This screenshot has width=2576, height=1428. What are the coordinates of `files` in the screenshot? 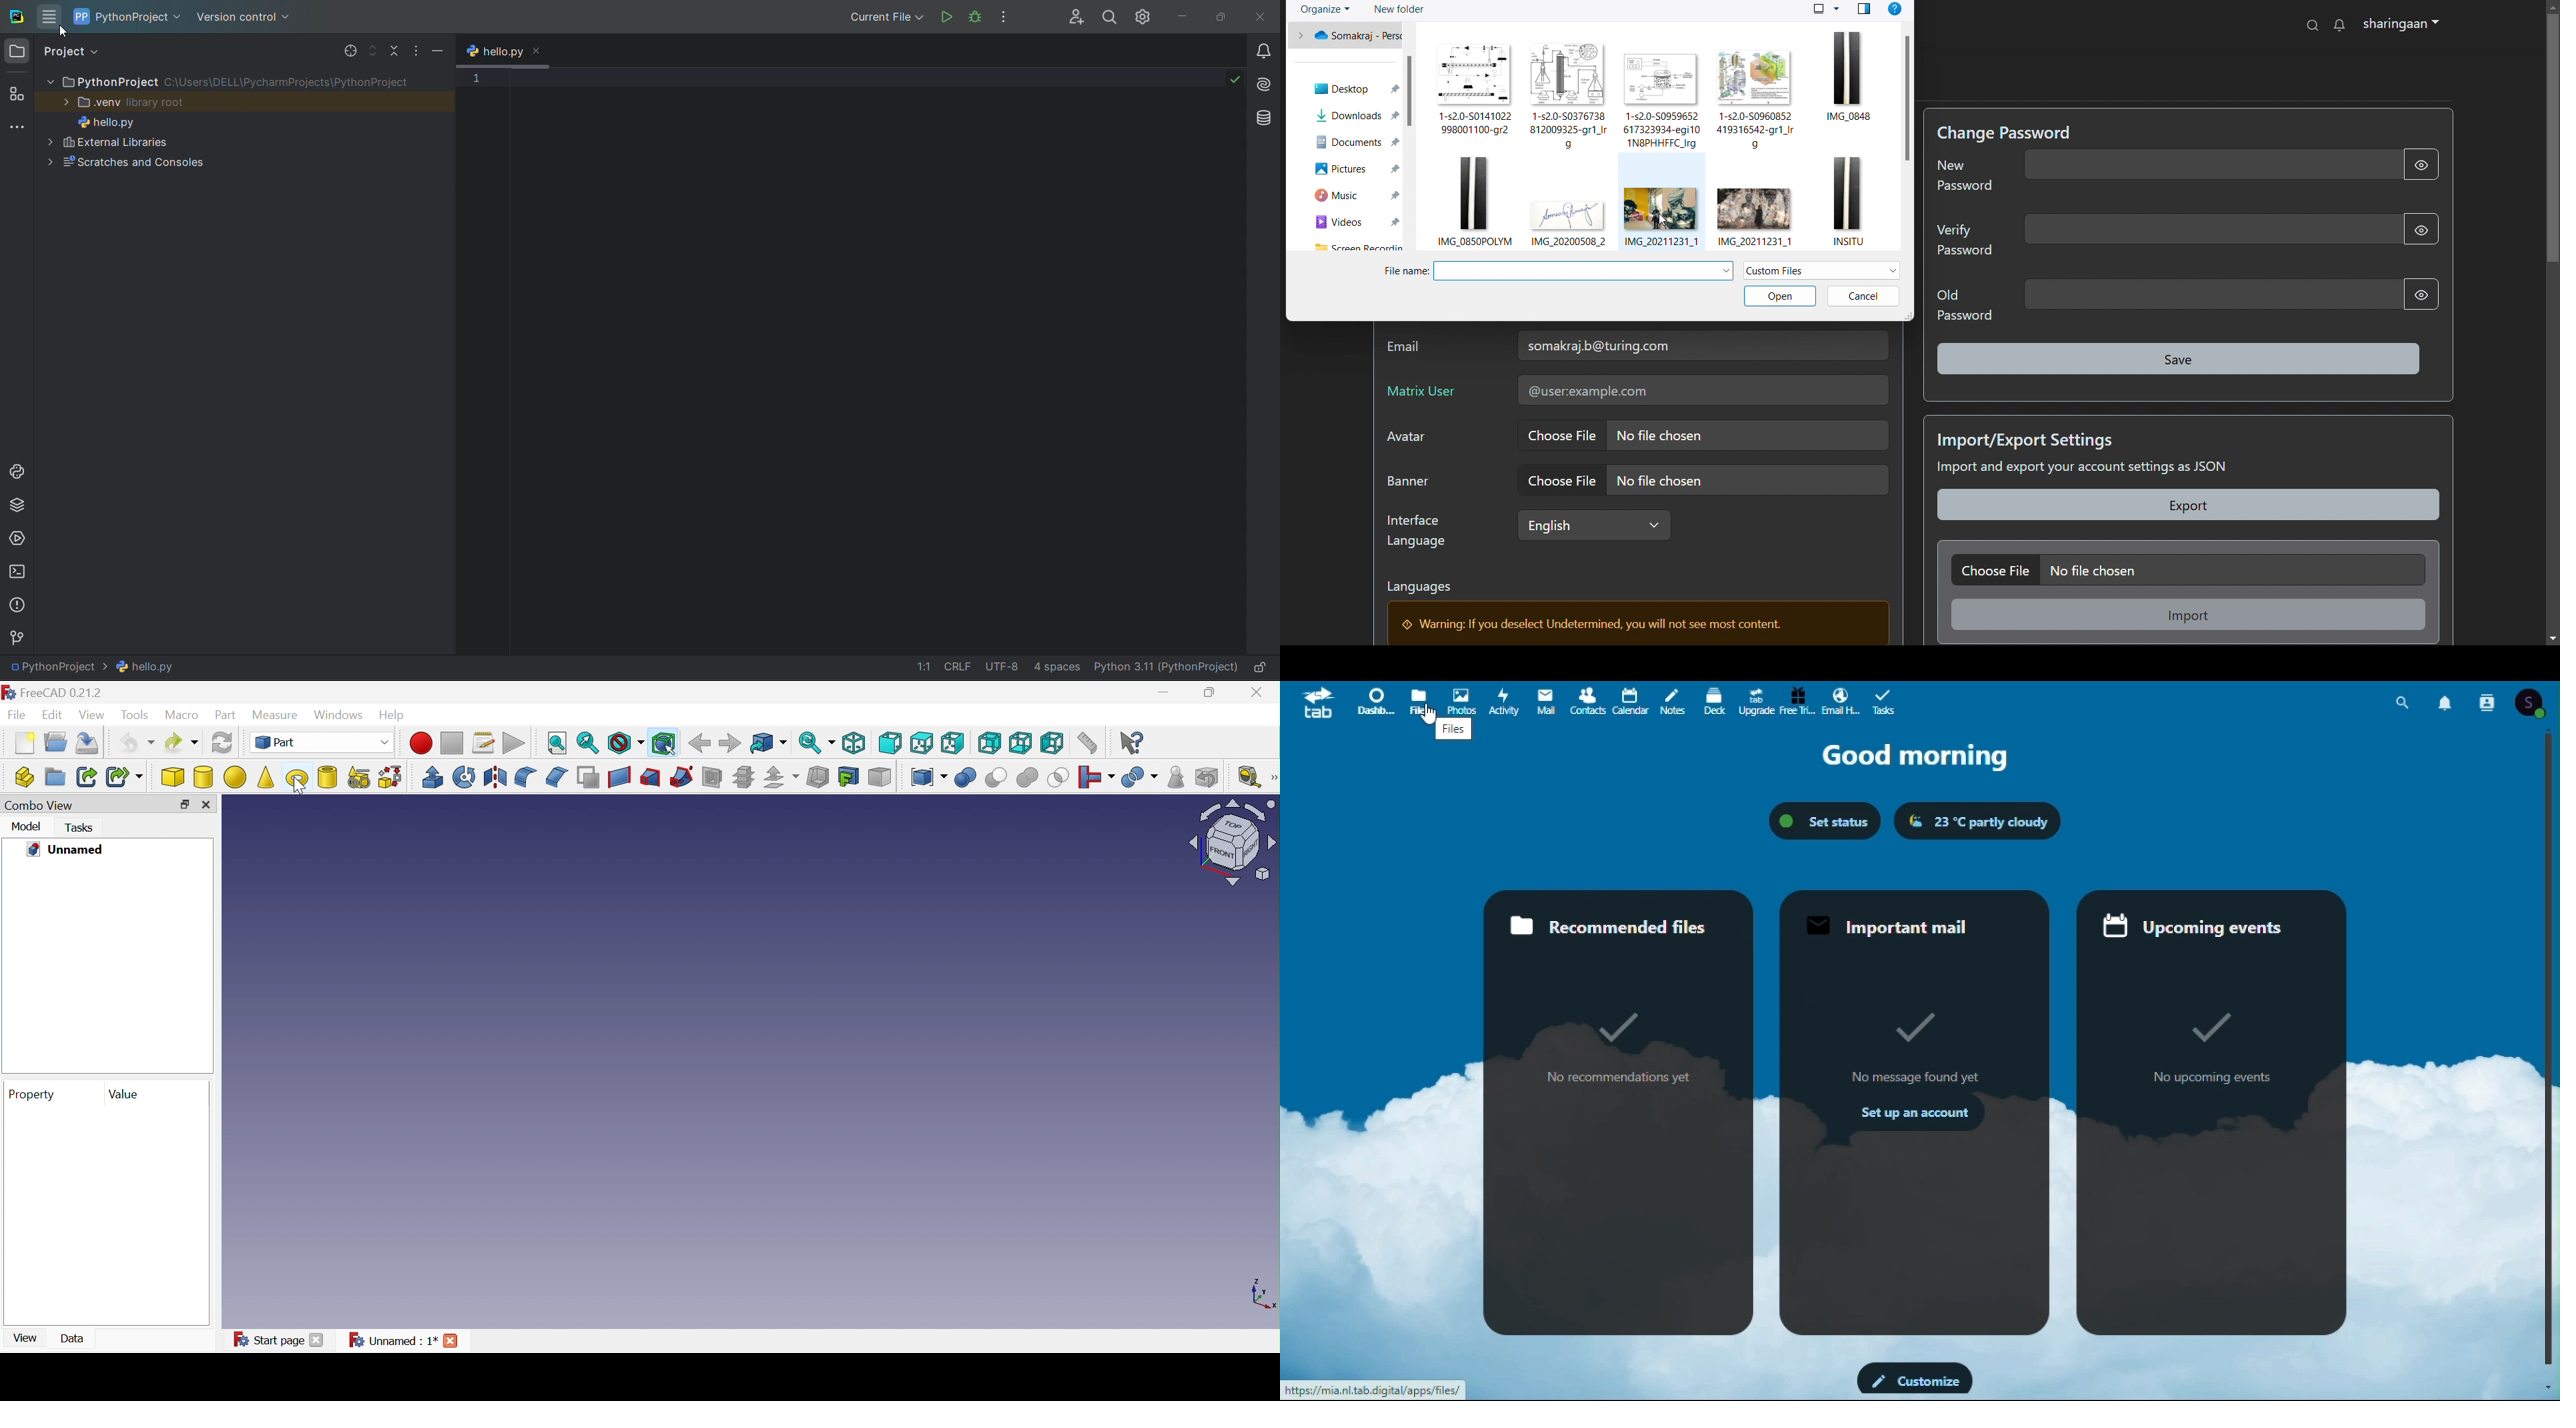 It's located at (1452, 732).